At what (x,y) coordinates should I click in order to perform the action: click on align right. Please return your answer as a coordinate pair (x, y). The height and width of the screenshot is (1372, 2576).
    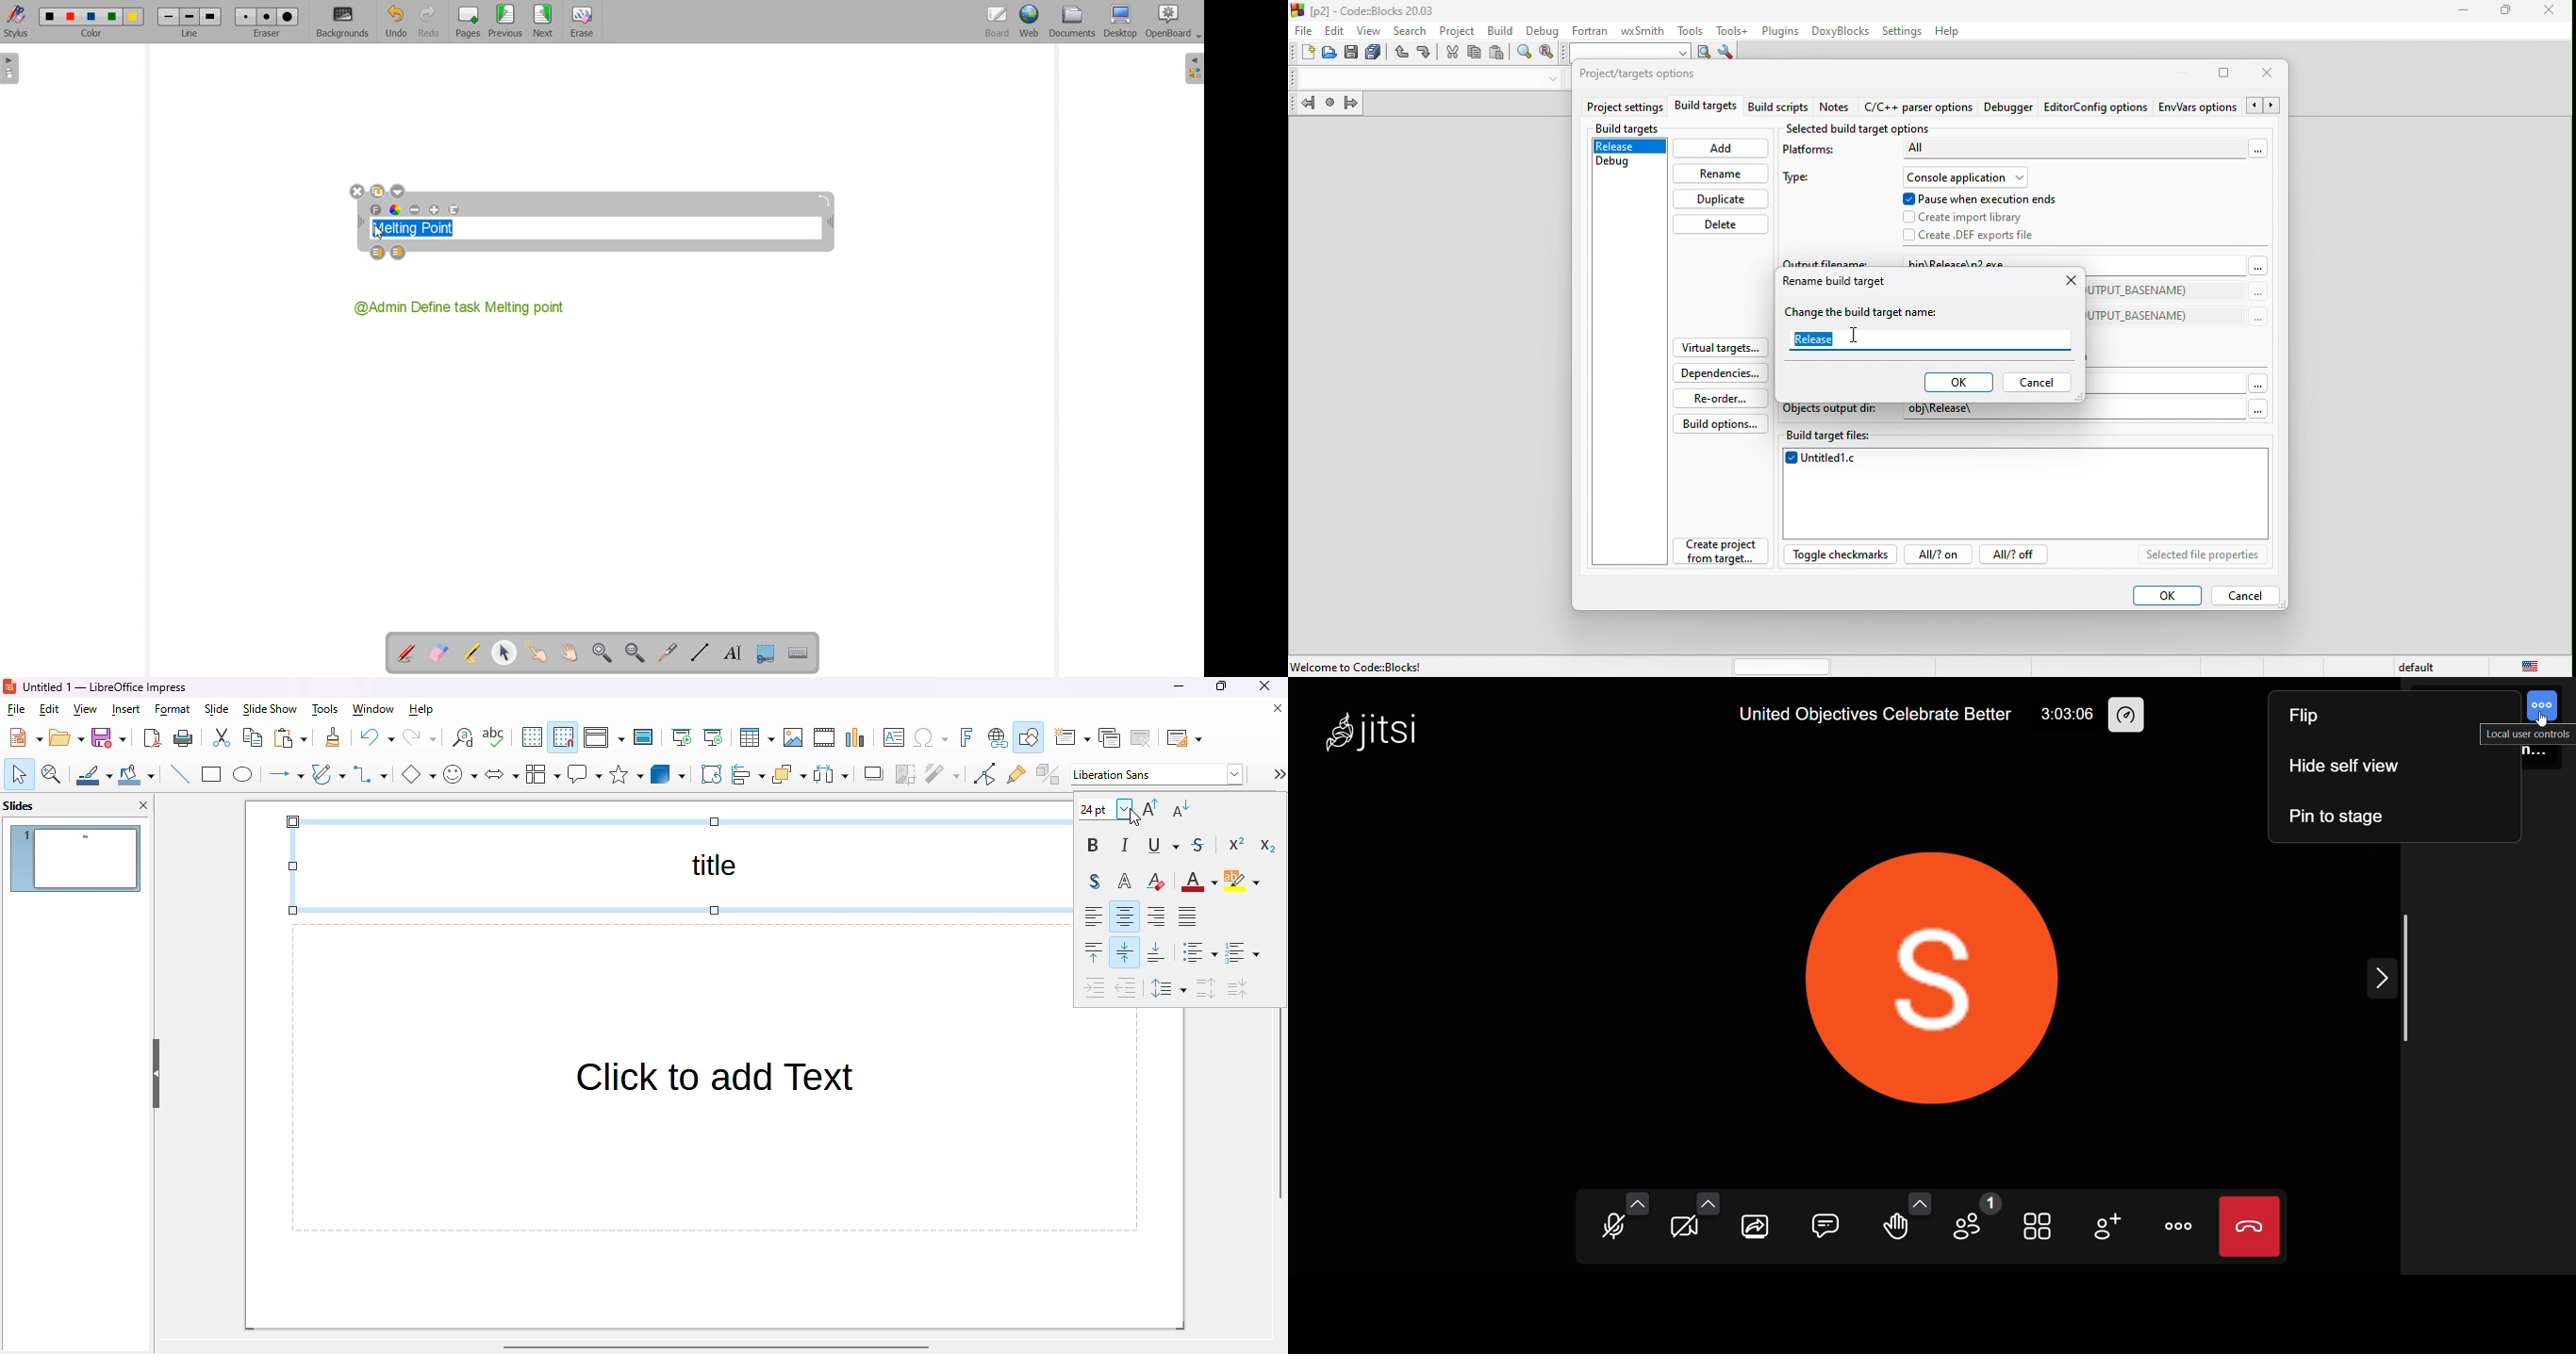
    Looking at the image, I should click on (1156, 916).